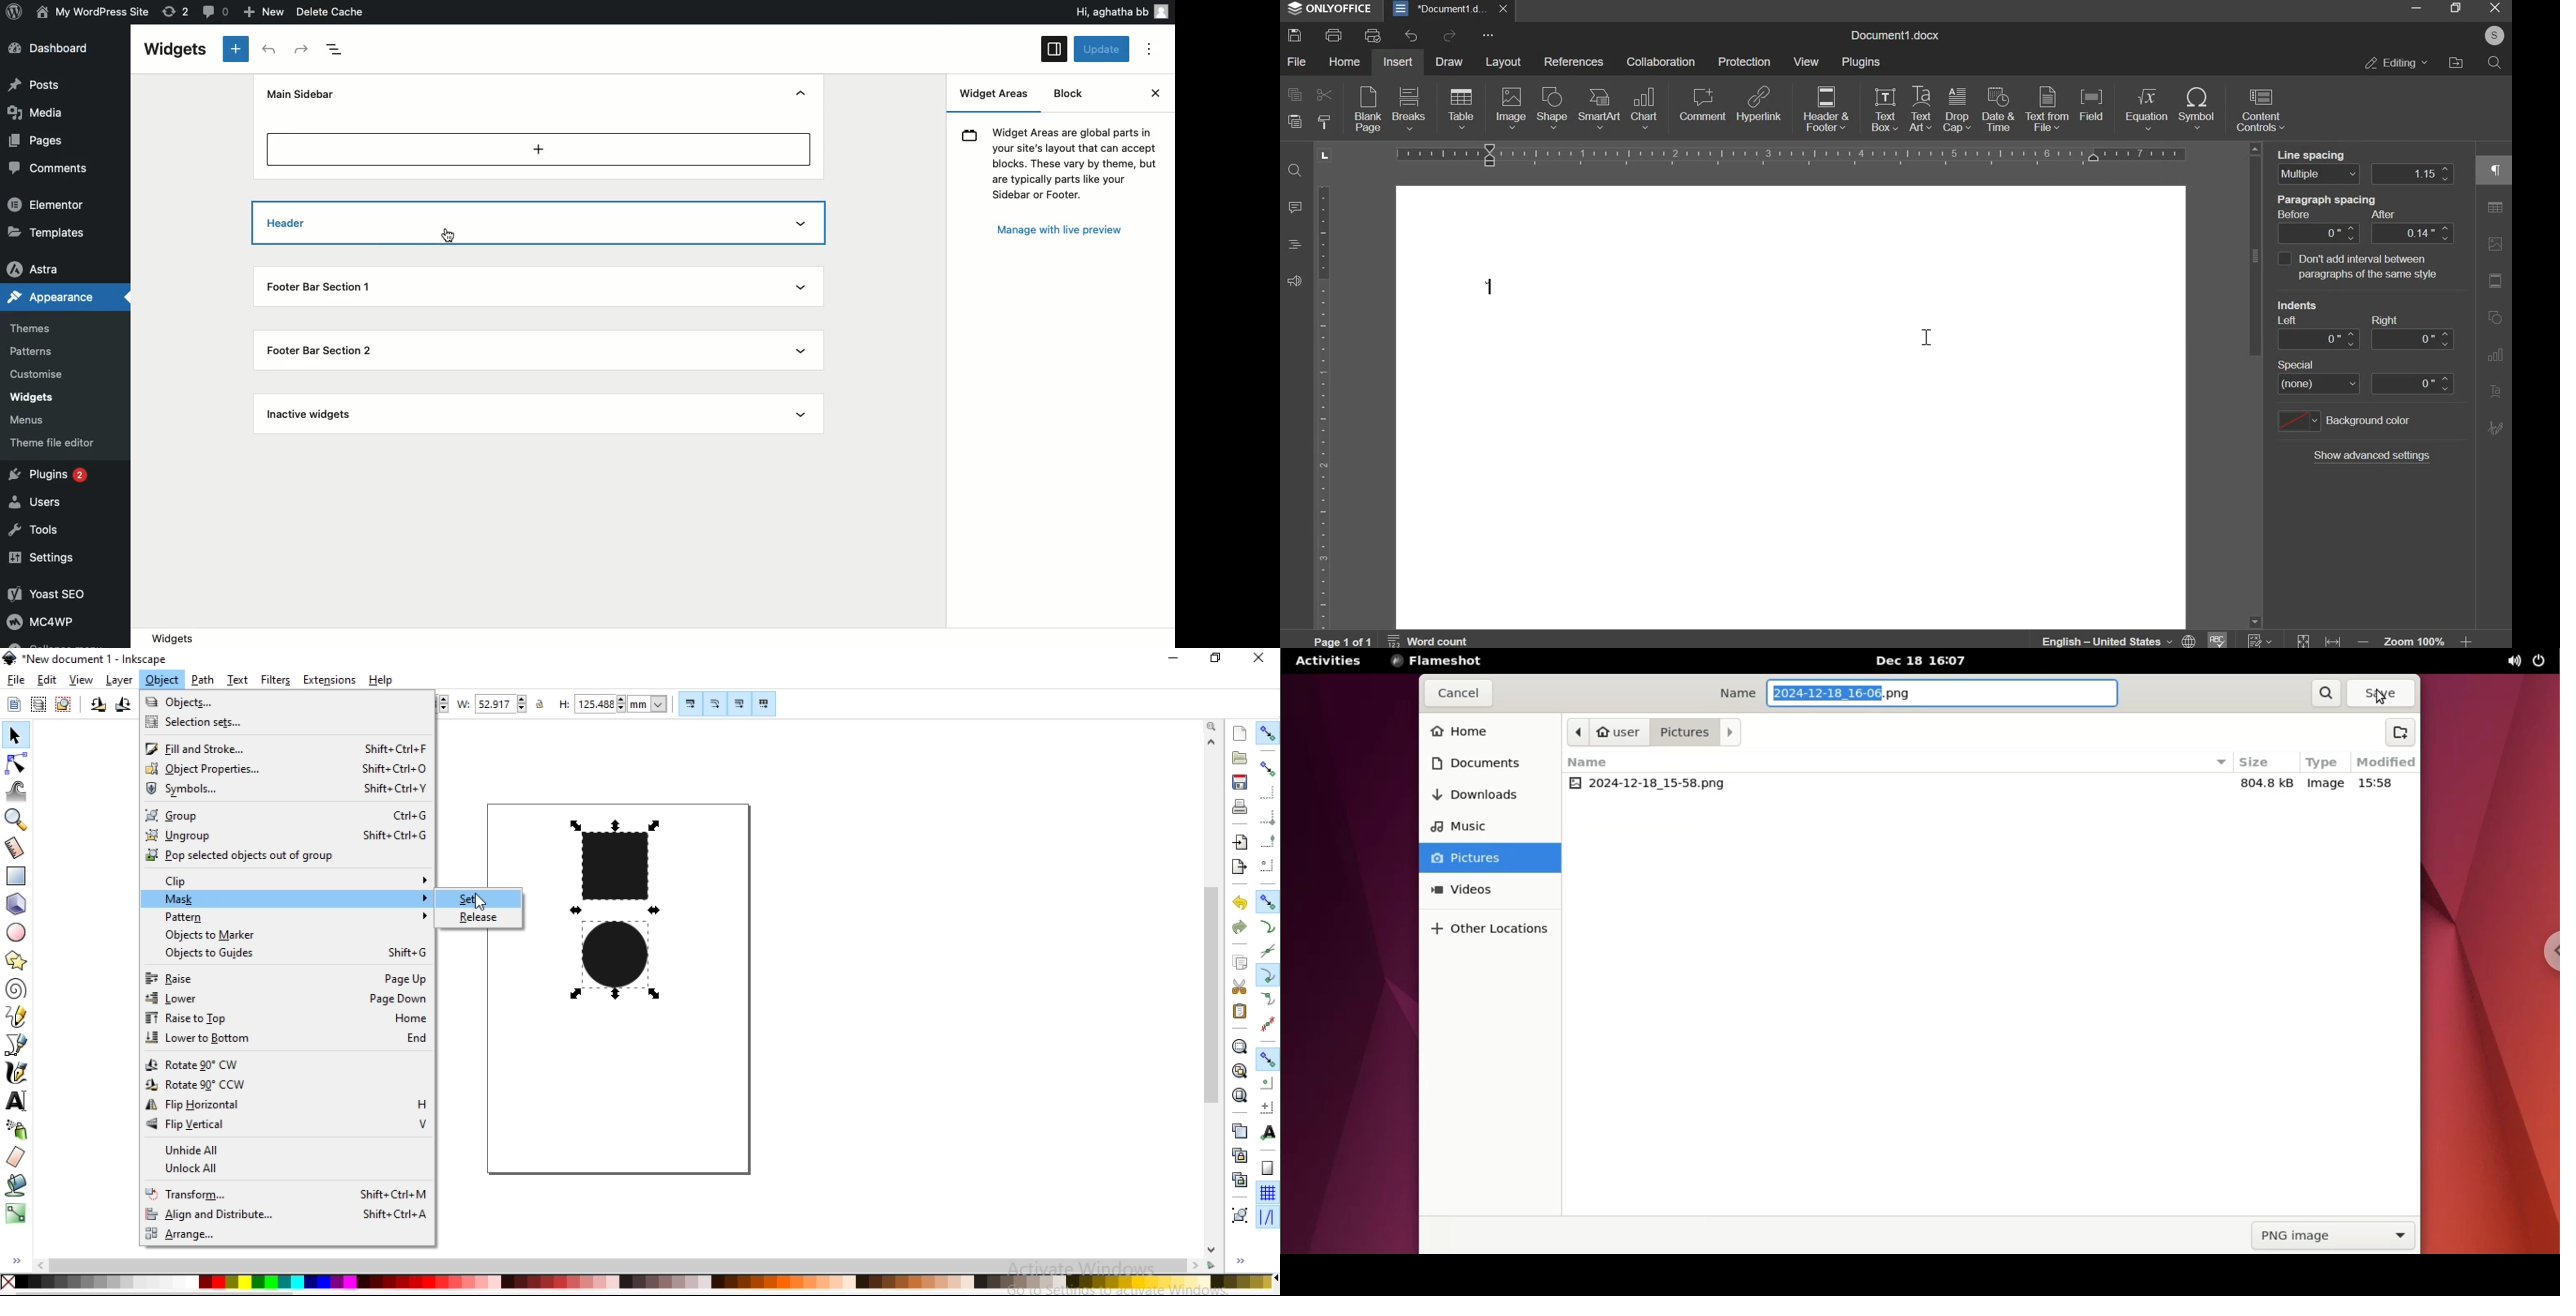  Describe the element at coordinates (286, 1149) in the screenshot. I see `unhide all` at that location.